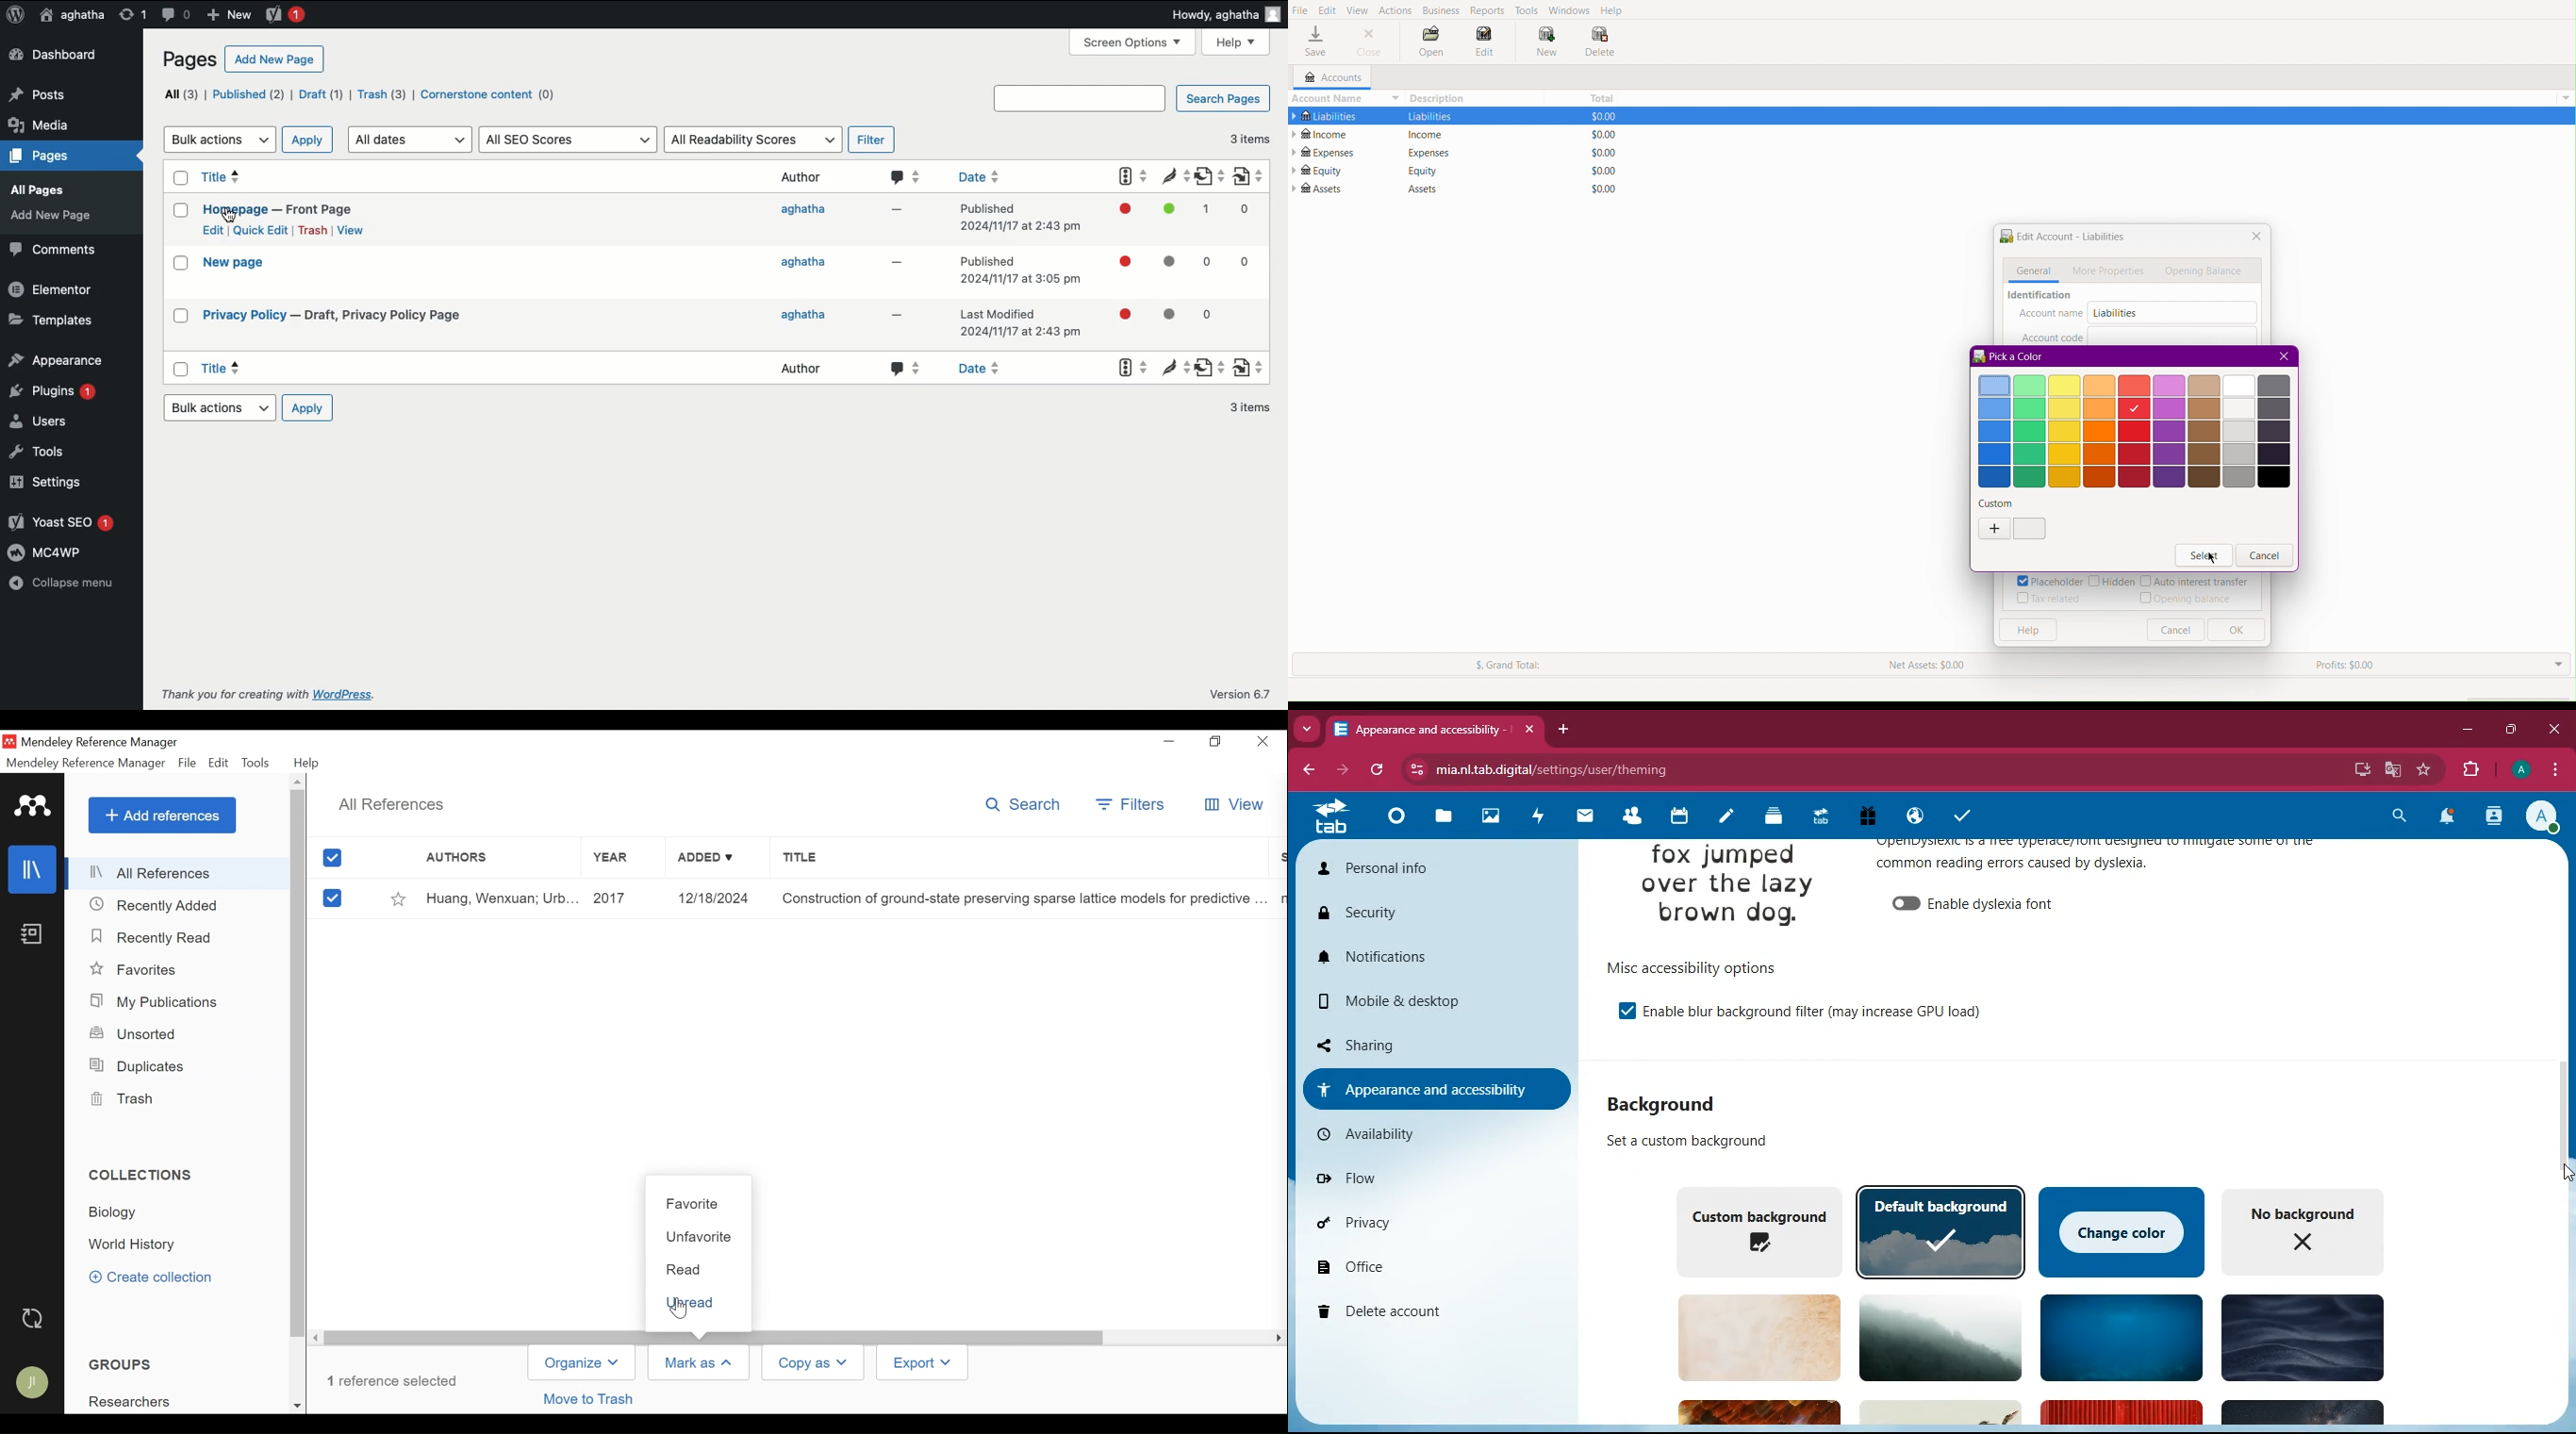 The image size is (2576, 1456). Describe the element at coordinates (1528, 9) in the screenshot. I see `Tools` at that location.